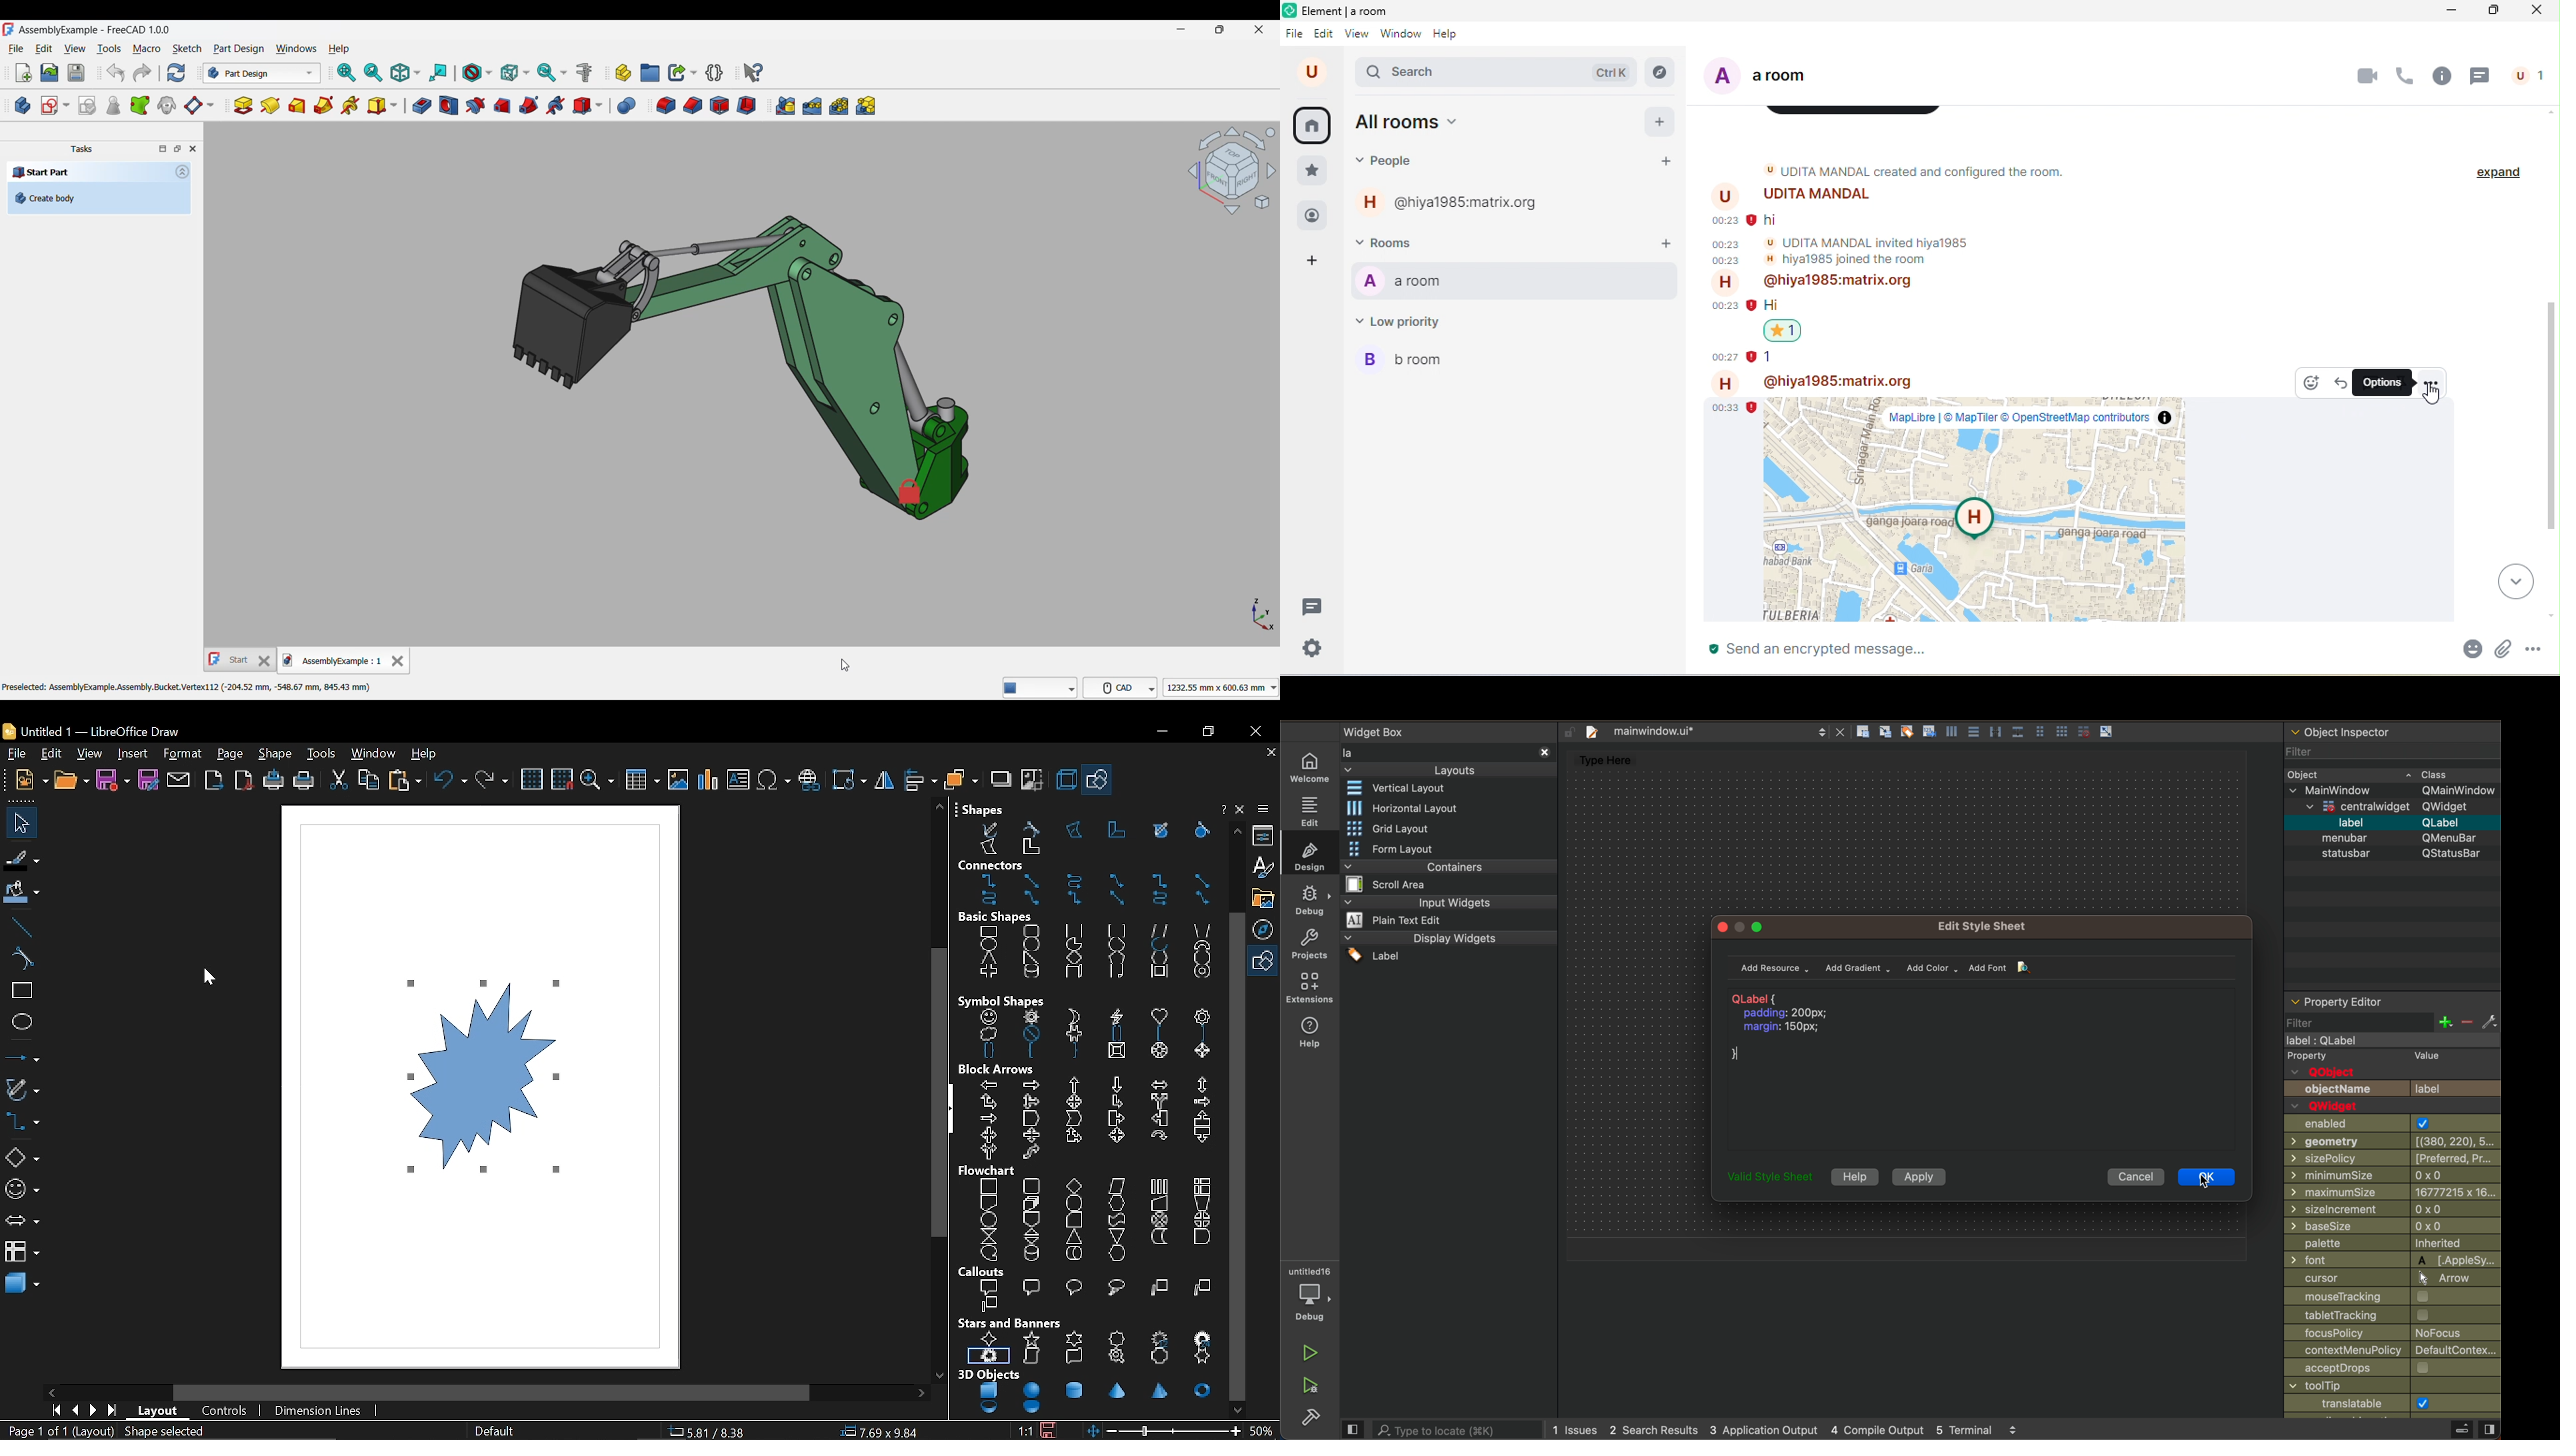  I want to click on go to first page, so click(58, 1412).